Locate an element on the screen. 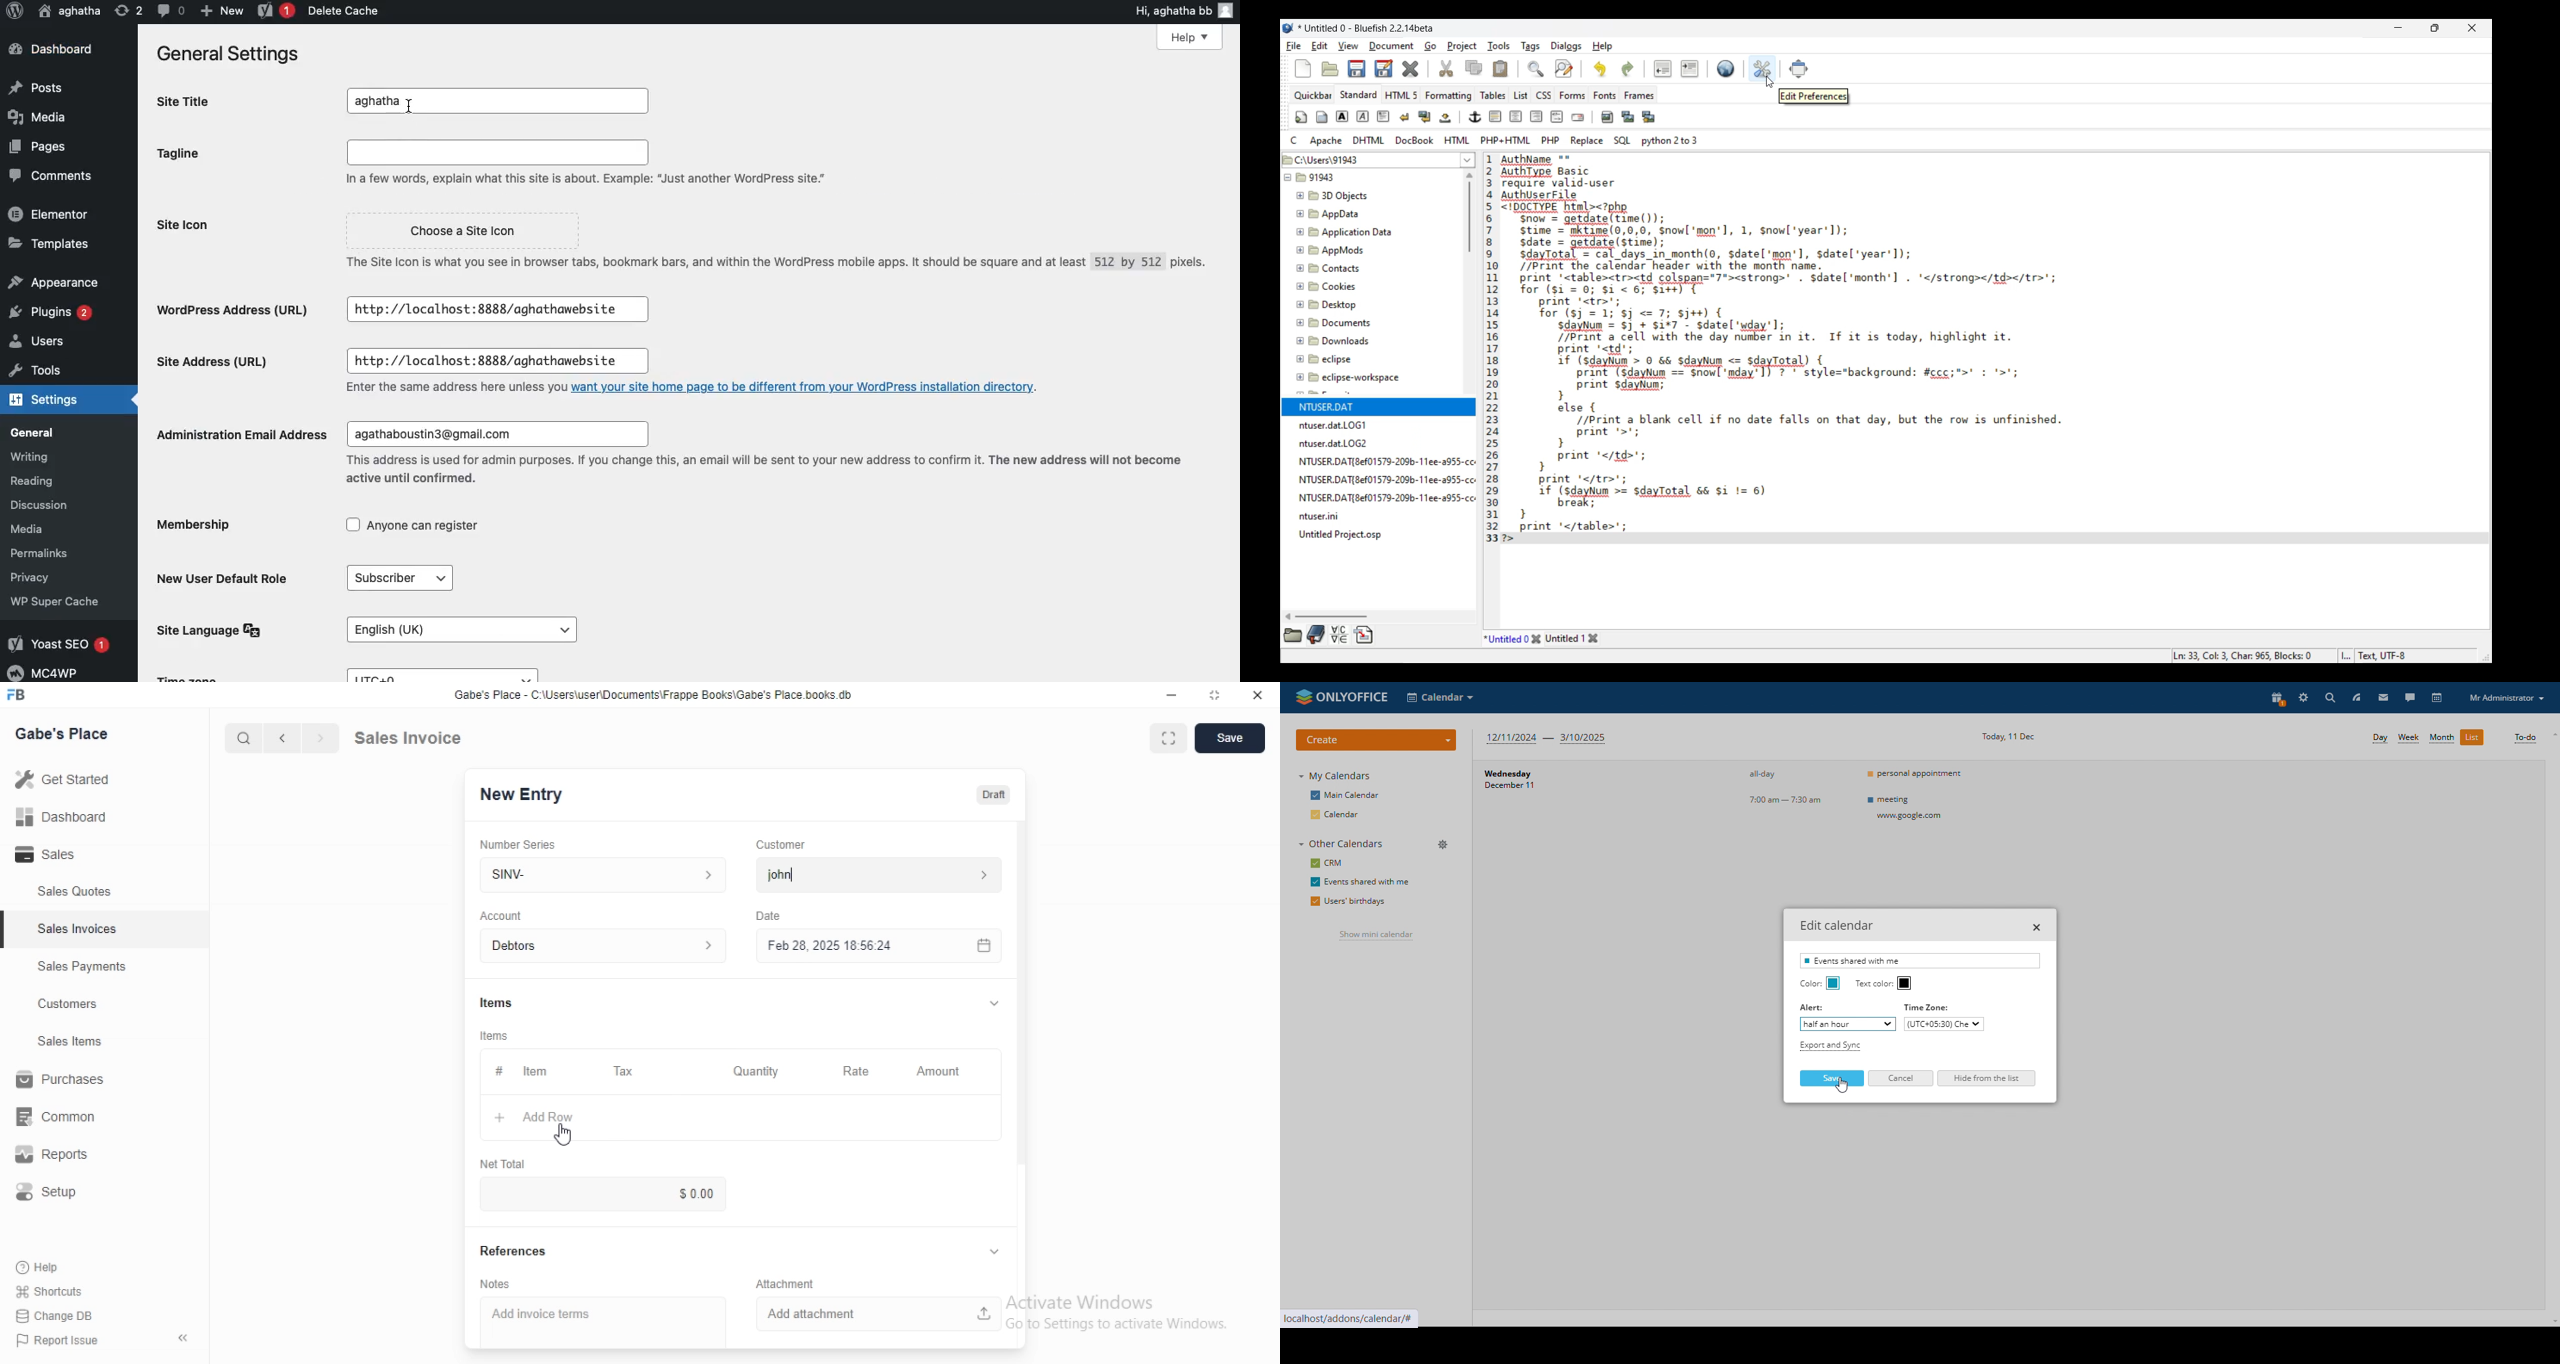  New Entry is located at coordinates (528, 794).